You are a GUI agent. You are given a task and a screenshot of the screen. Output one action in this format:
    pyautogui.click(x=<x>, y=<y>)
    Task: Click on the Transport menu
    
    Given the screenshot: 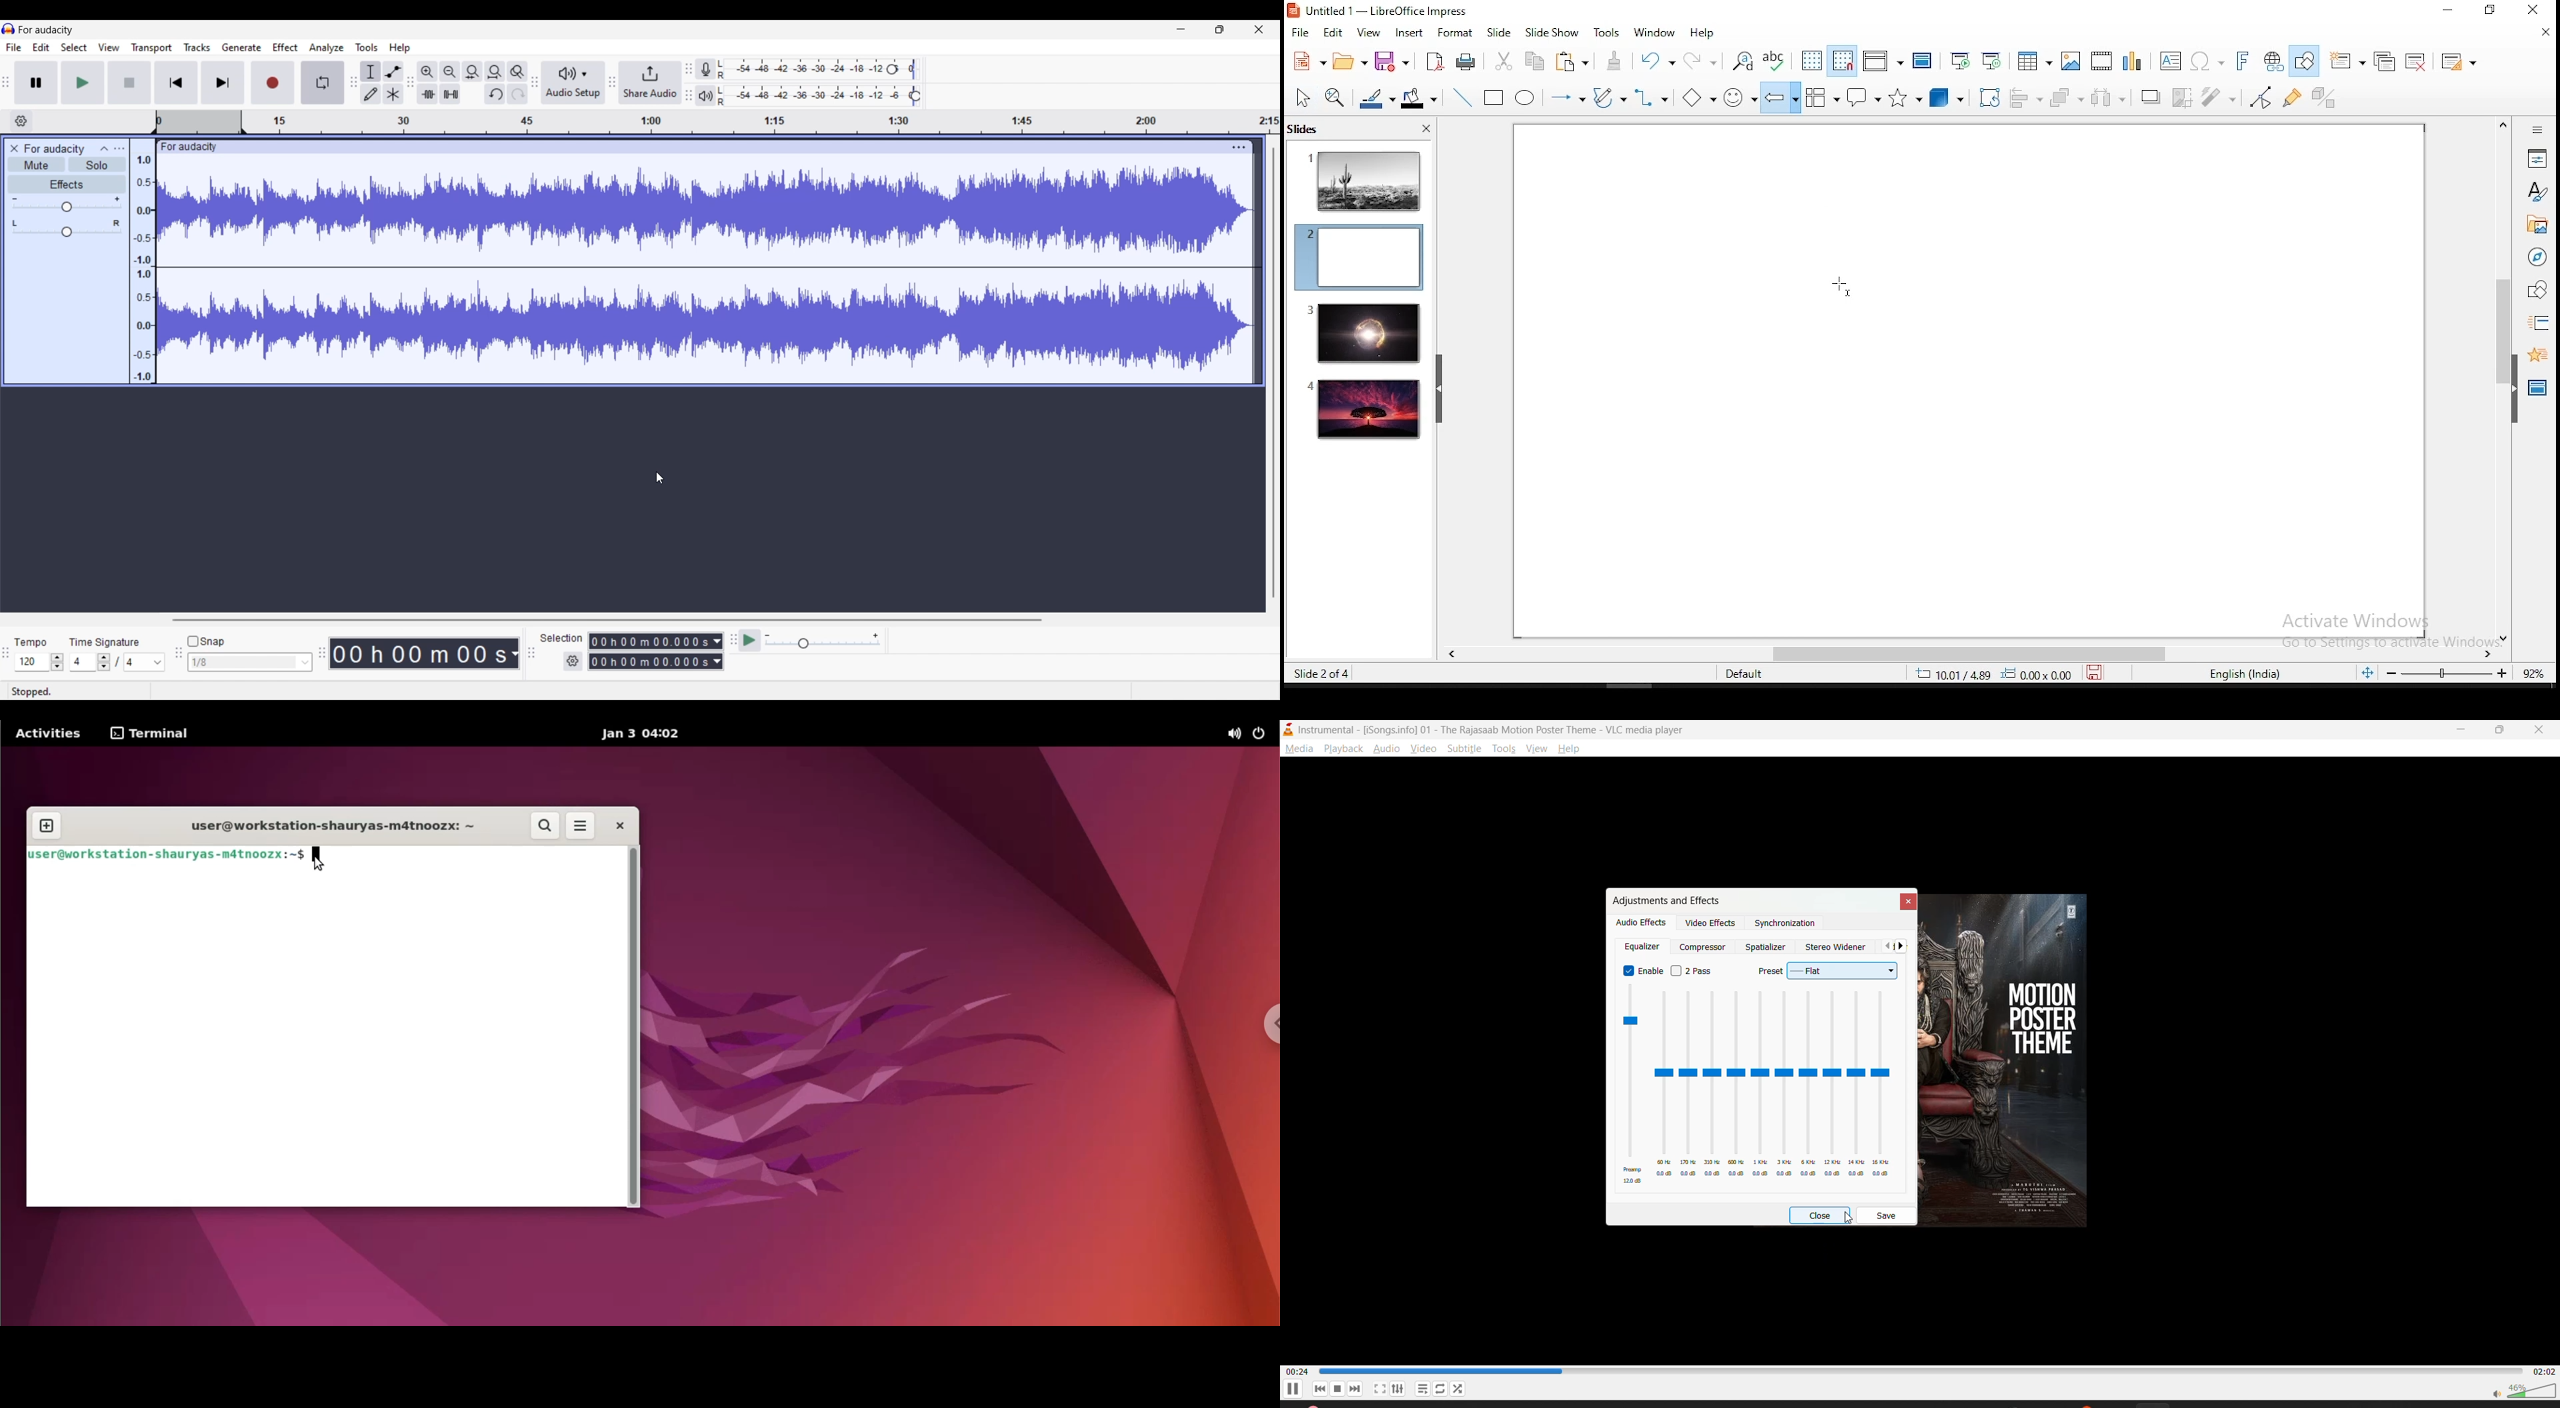 What is the action you would take?
    pyautogui.click(x=151, y=47)
    